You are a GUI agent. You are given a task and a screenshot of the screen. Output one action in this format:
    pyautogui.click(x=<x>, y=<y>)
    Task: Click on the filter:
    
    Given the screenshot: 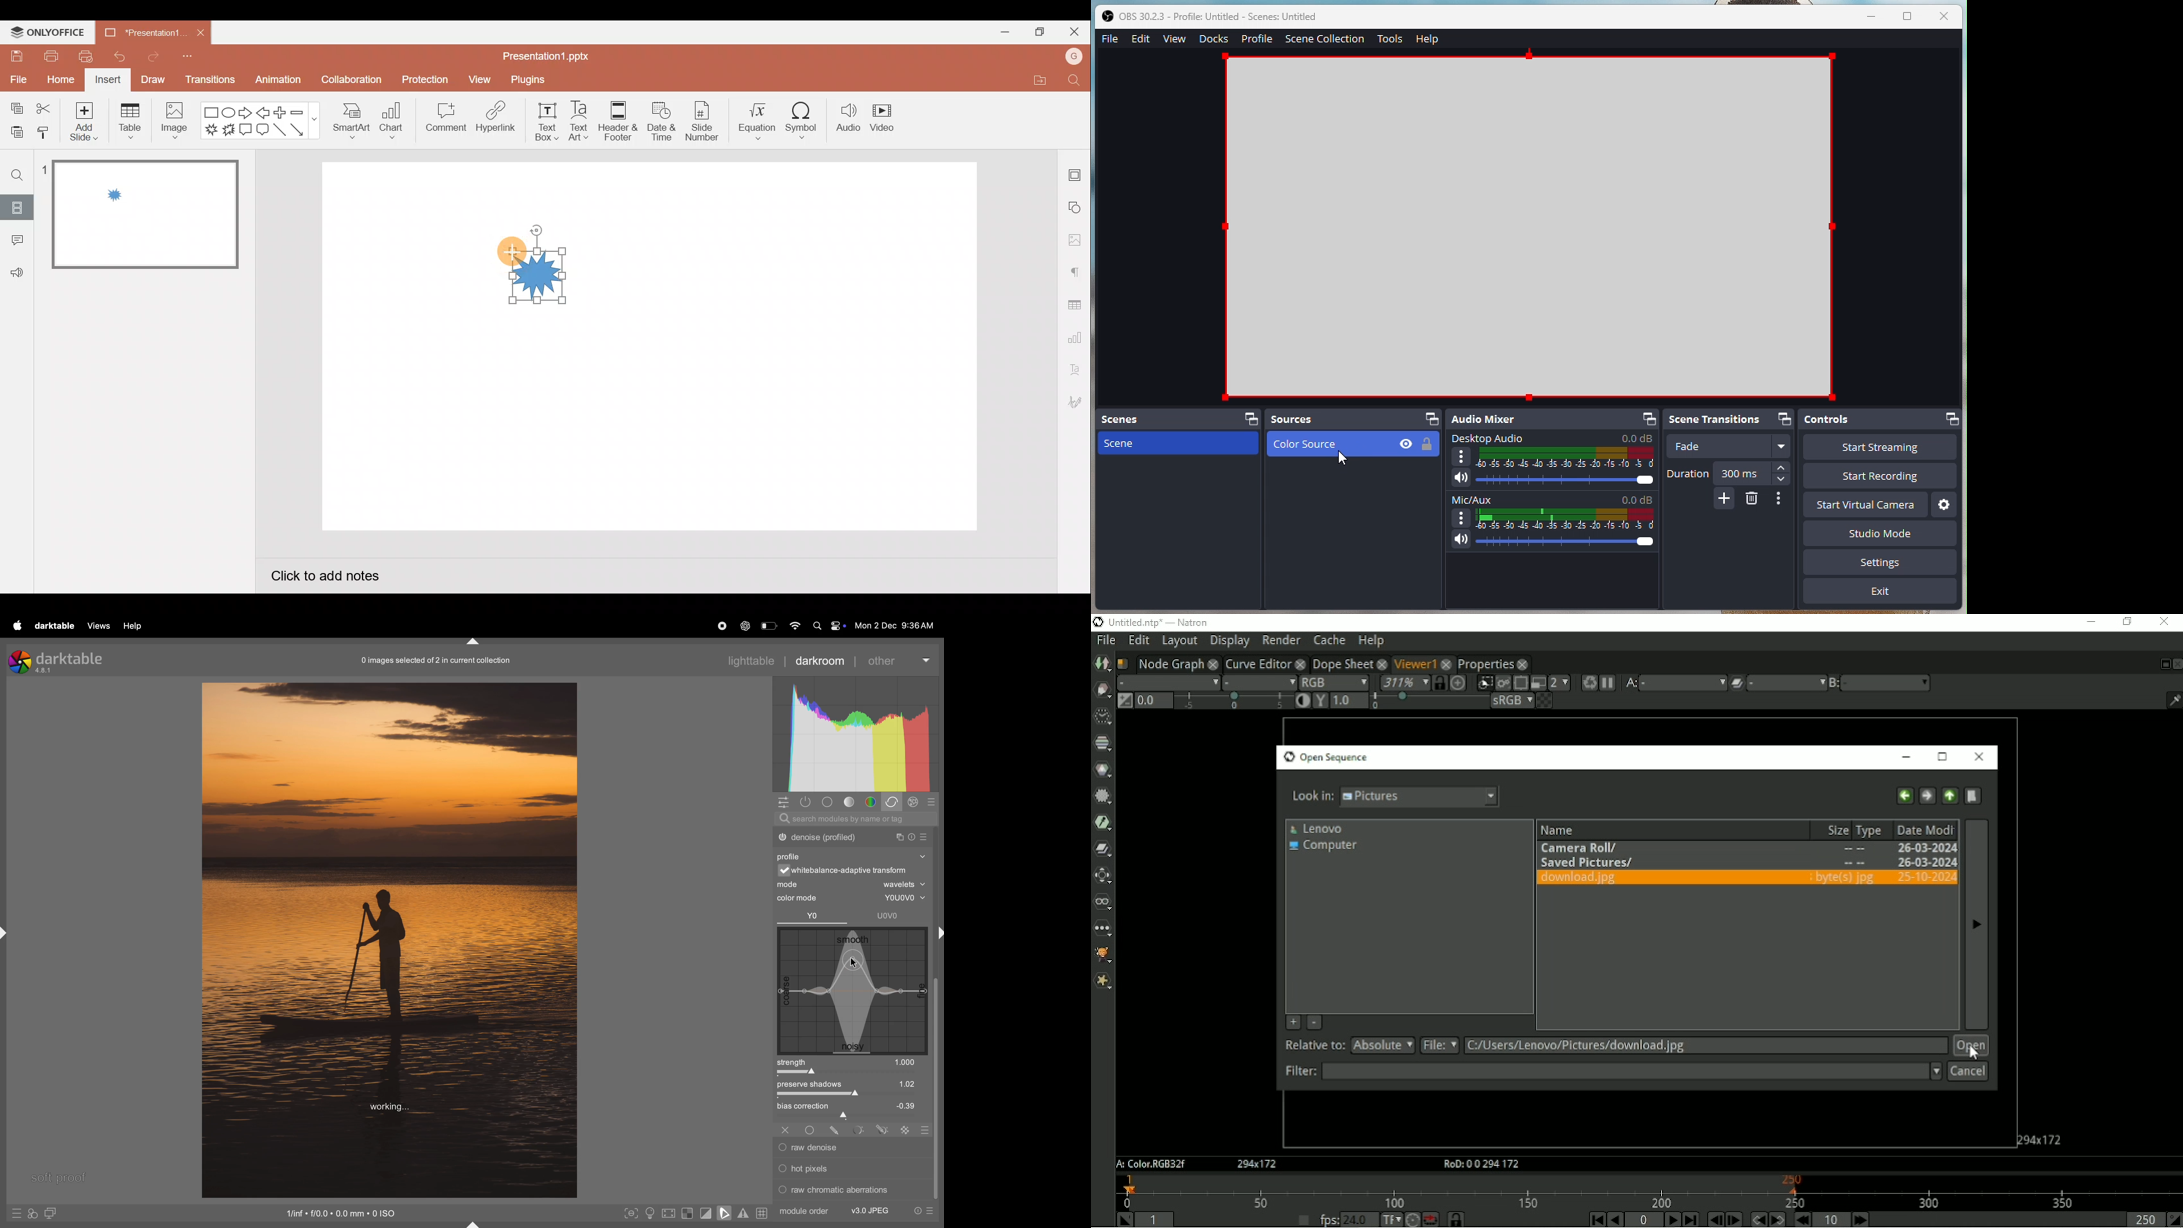 What is the action you would take?
    pyautogui.click(x=1299, y=1071)
    